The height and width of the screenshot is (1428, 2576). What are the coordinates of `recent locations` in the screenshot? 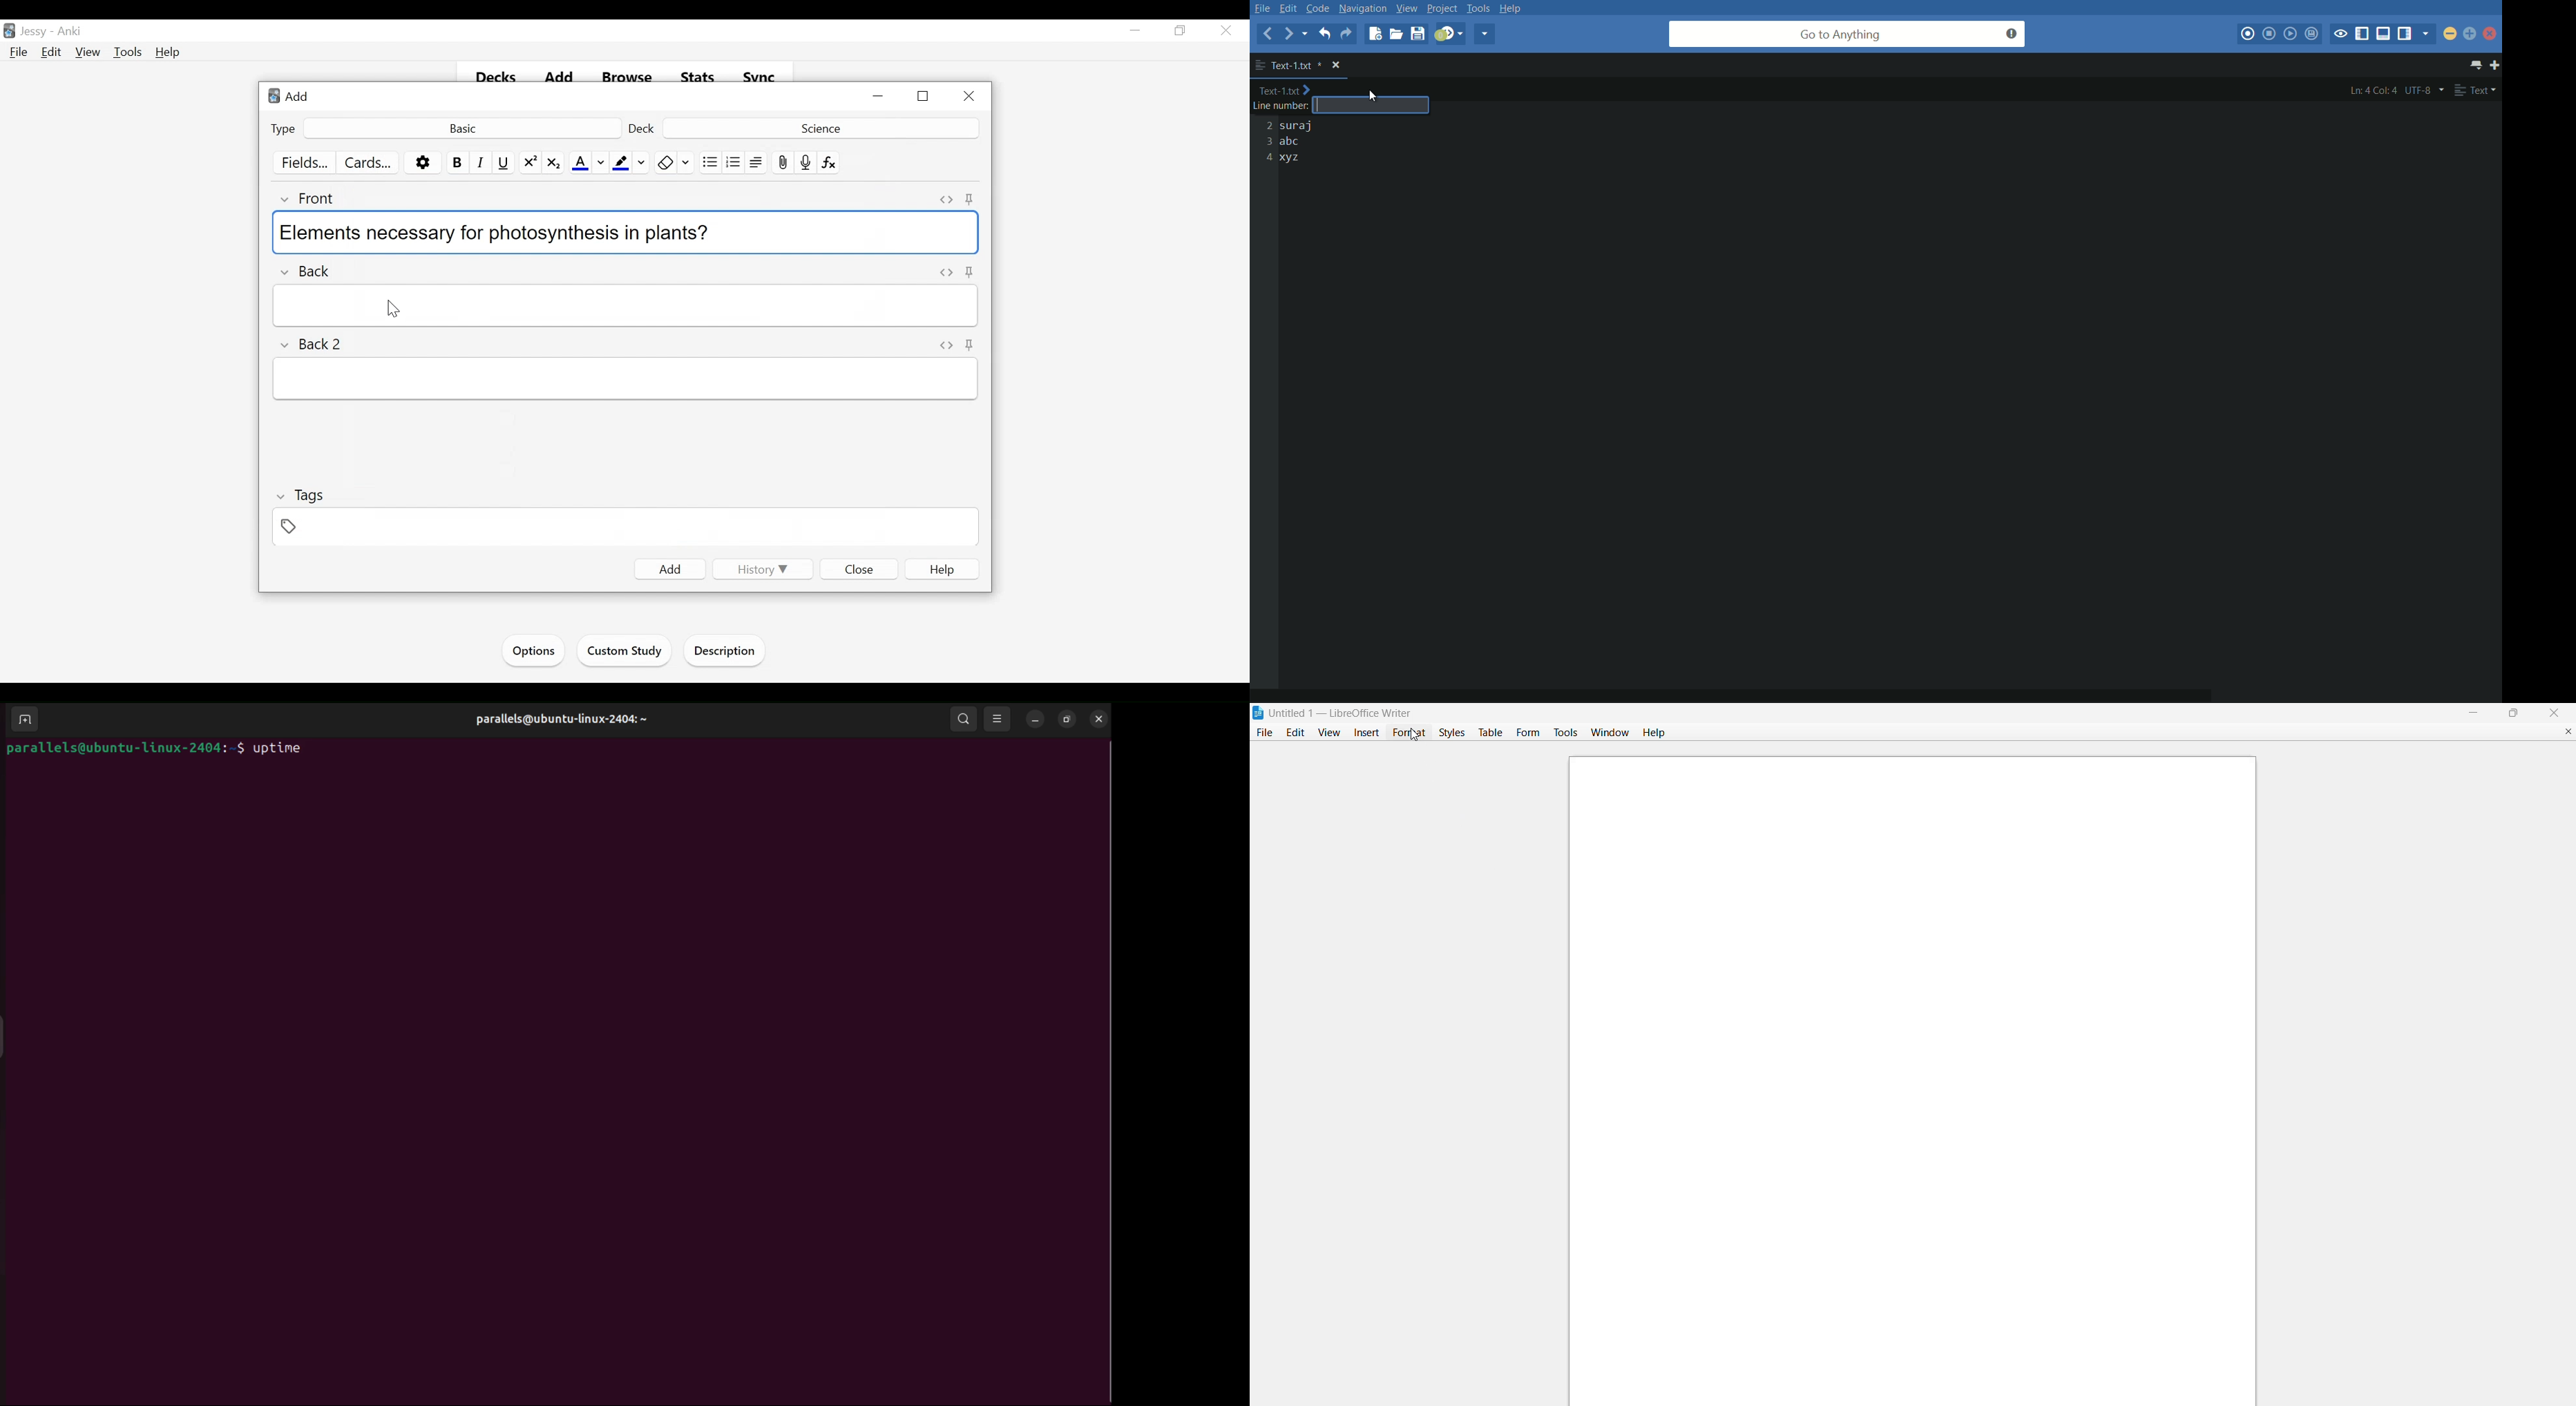 It's located at (1308, 35).